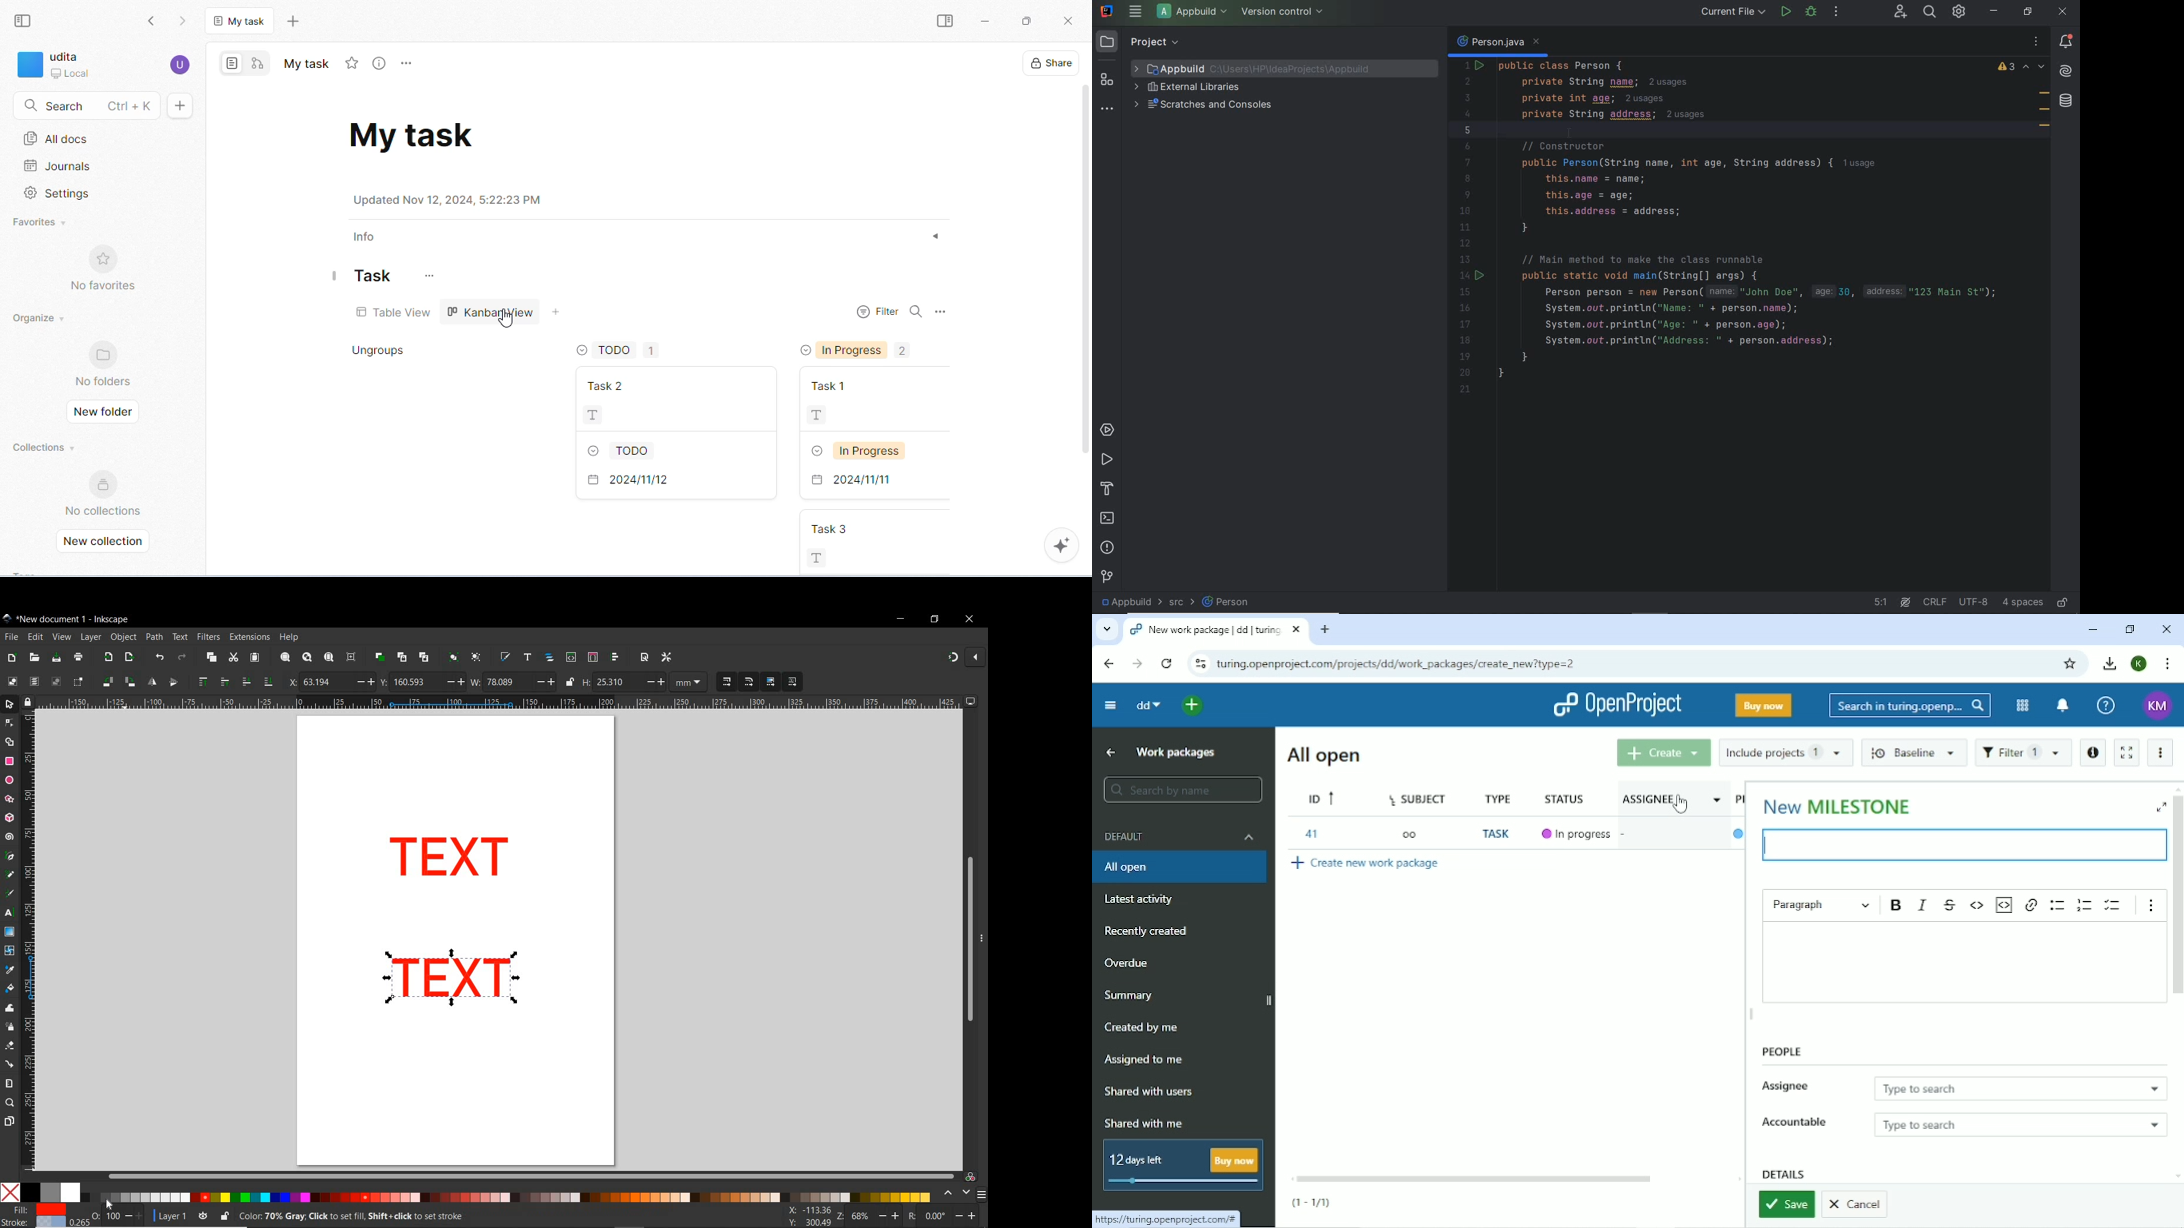 This screenshot has width=2184, height=1232. Describe the element at coordinates (30, 944) in the screenshot. I see `ruler` at that location.